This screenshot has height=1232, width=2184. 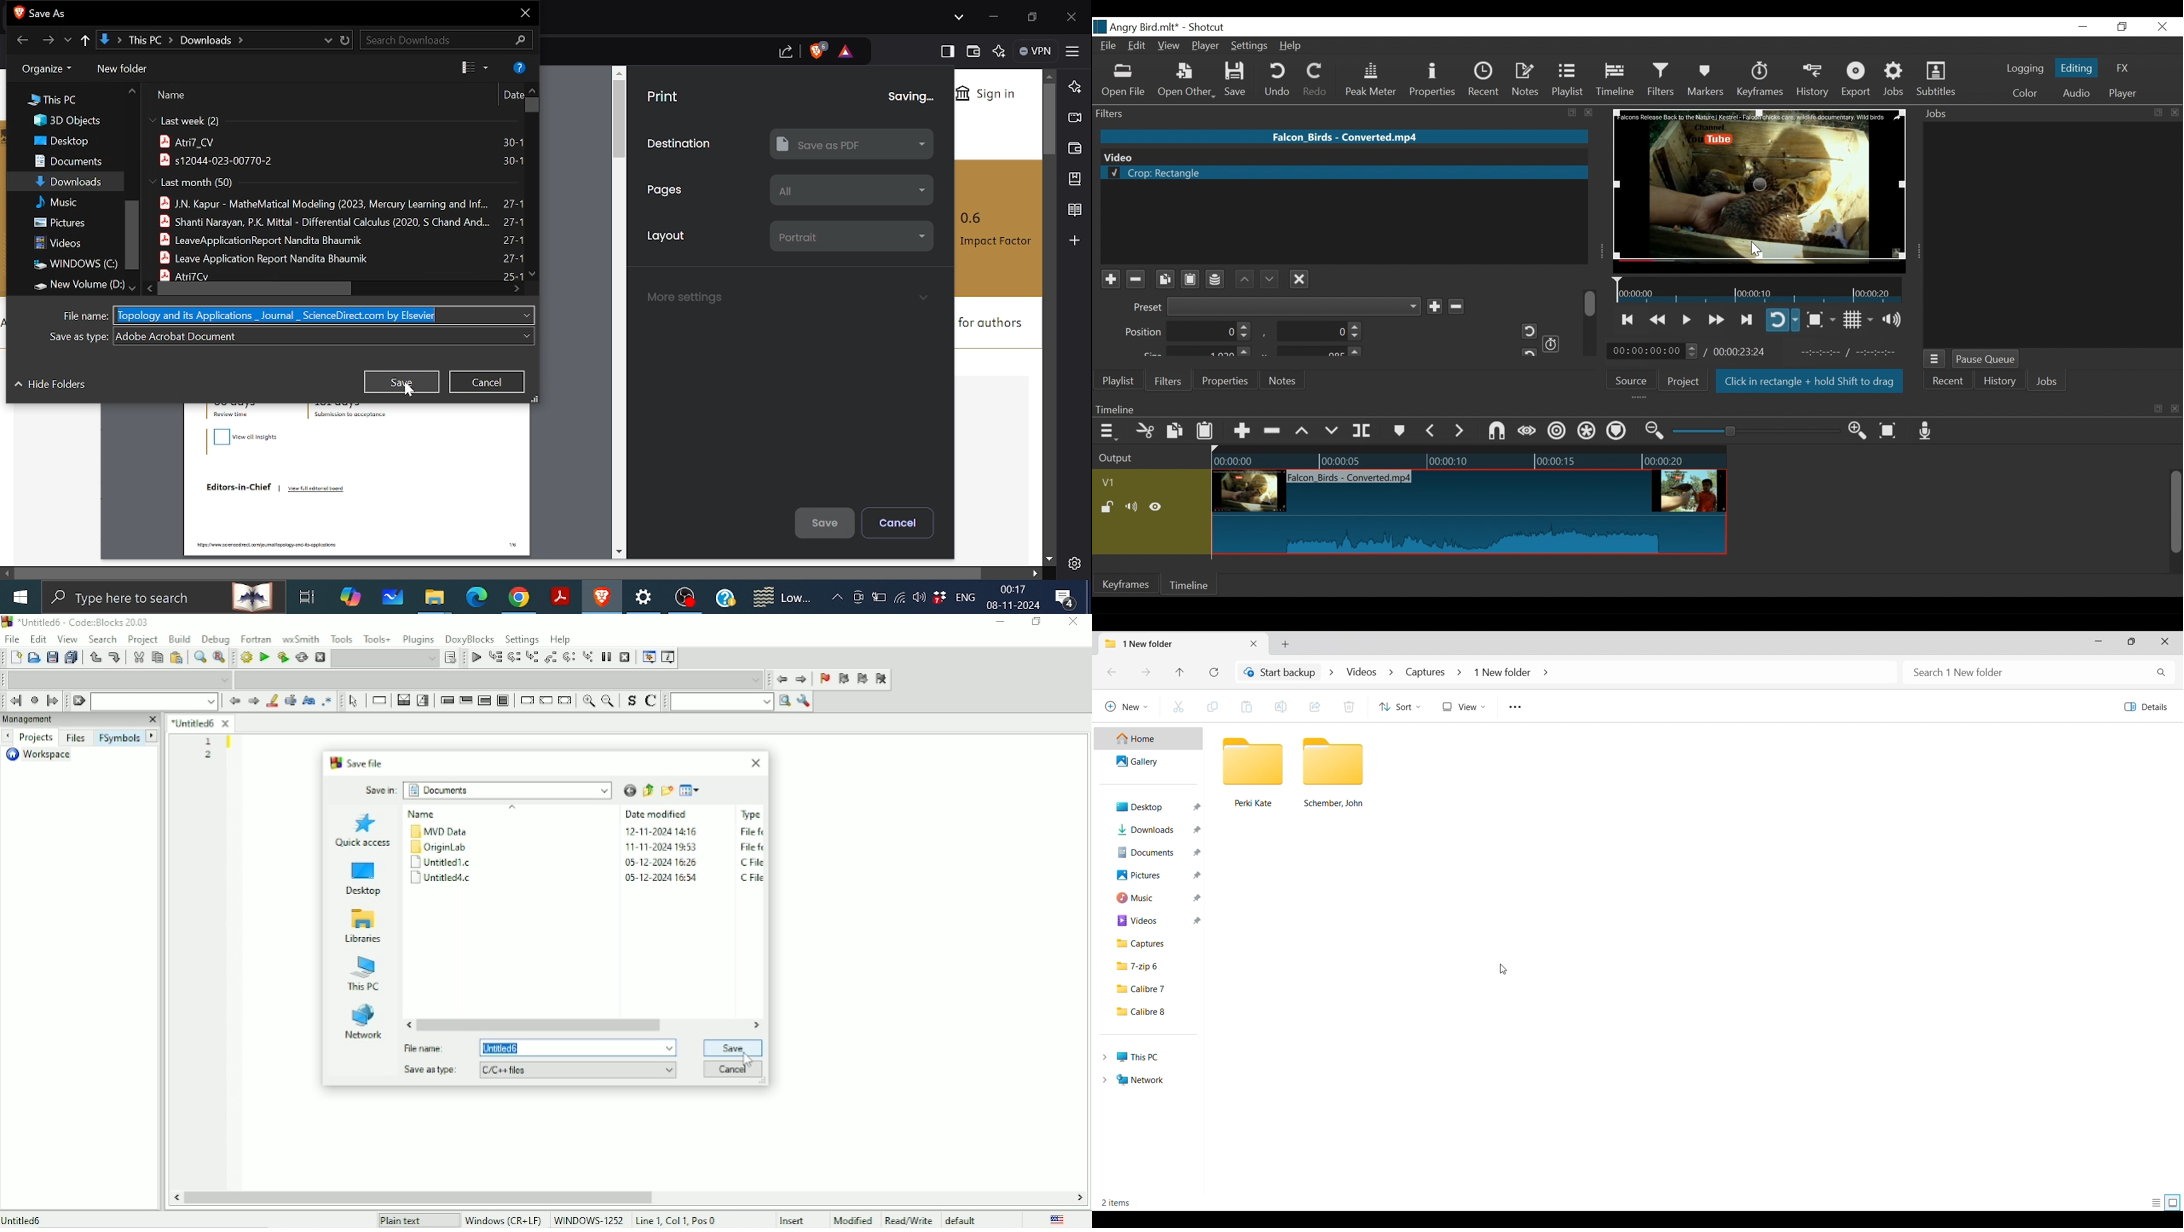 What do you see at coordinates (1058, 1219) in the screenshot?
I see `Language` at bounding box center [1058, 1219].